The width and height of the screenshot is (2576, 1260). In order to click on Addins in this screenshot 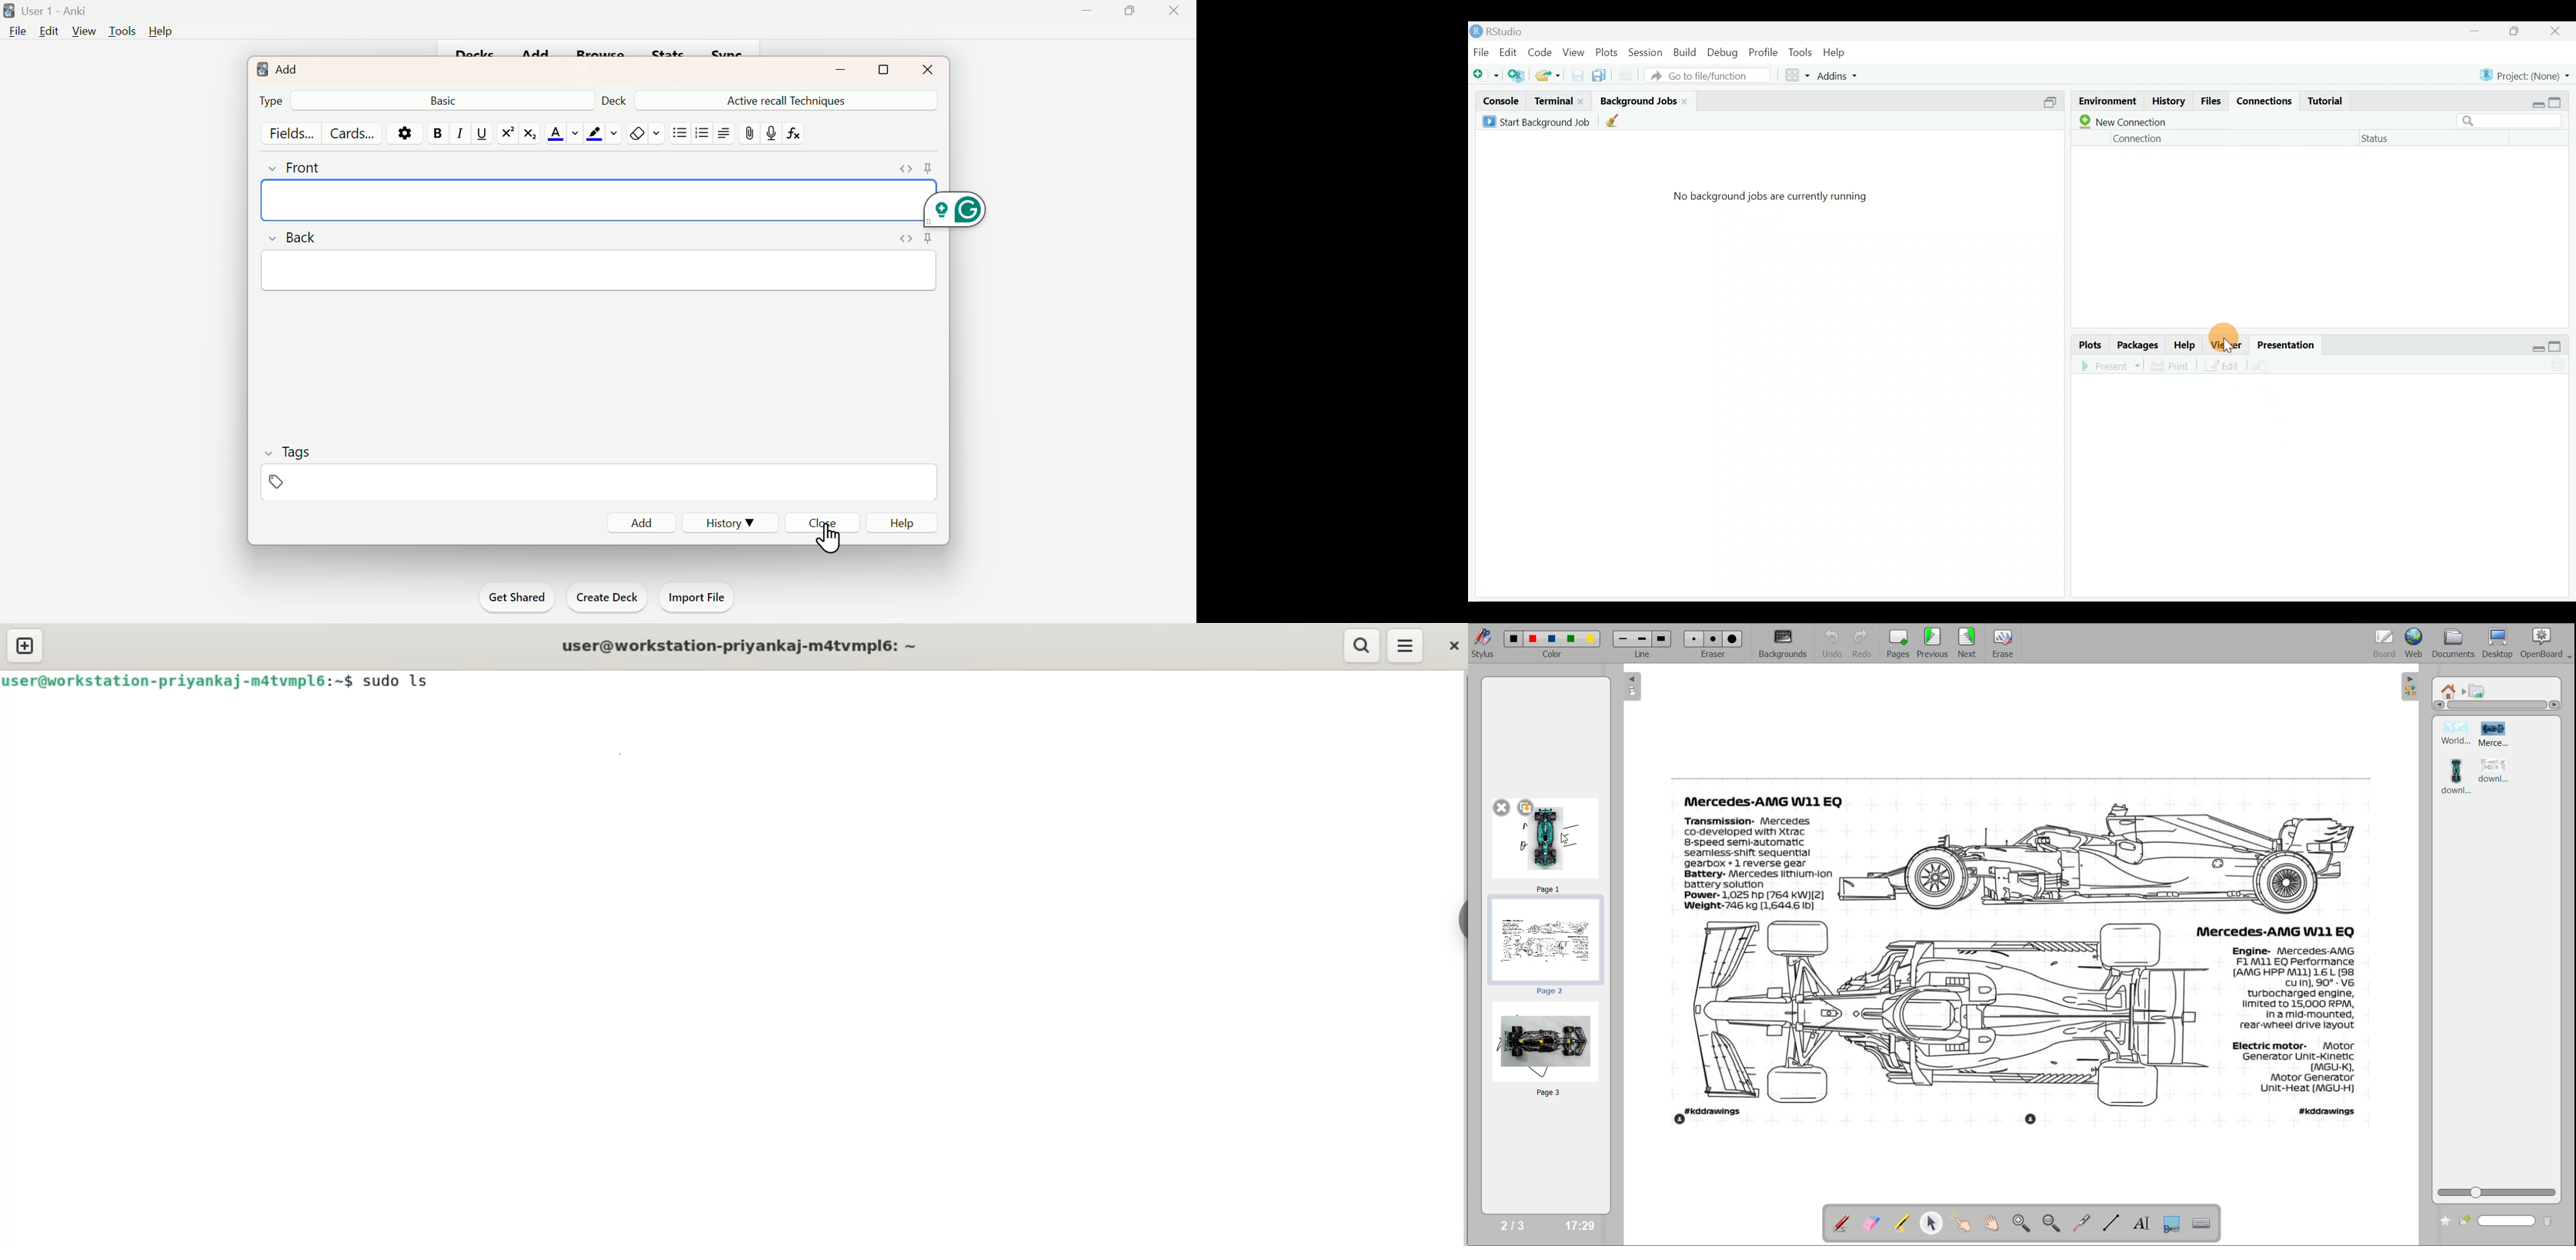, I will do `click(1840, 74)`.